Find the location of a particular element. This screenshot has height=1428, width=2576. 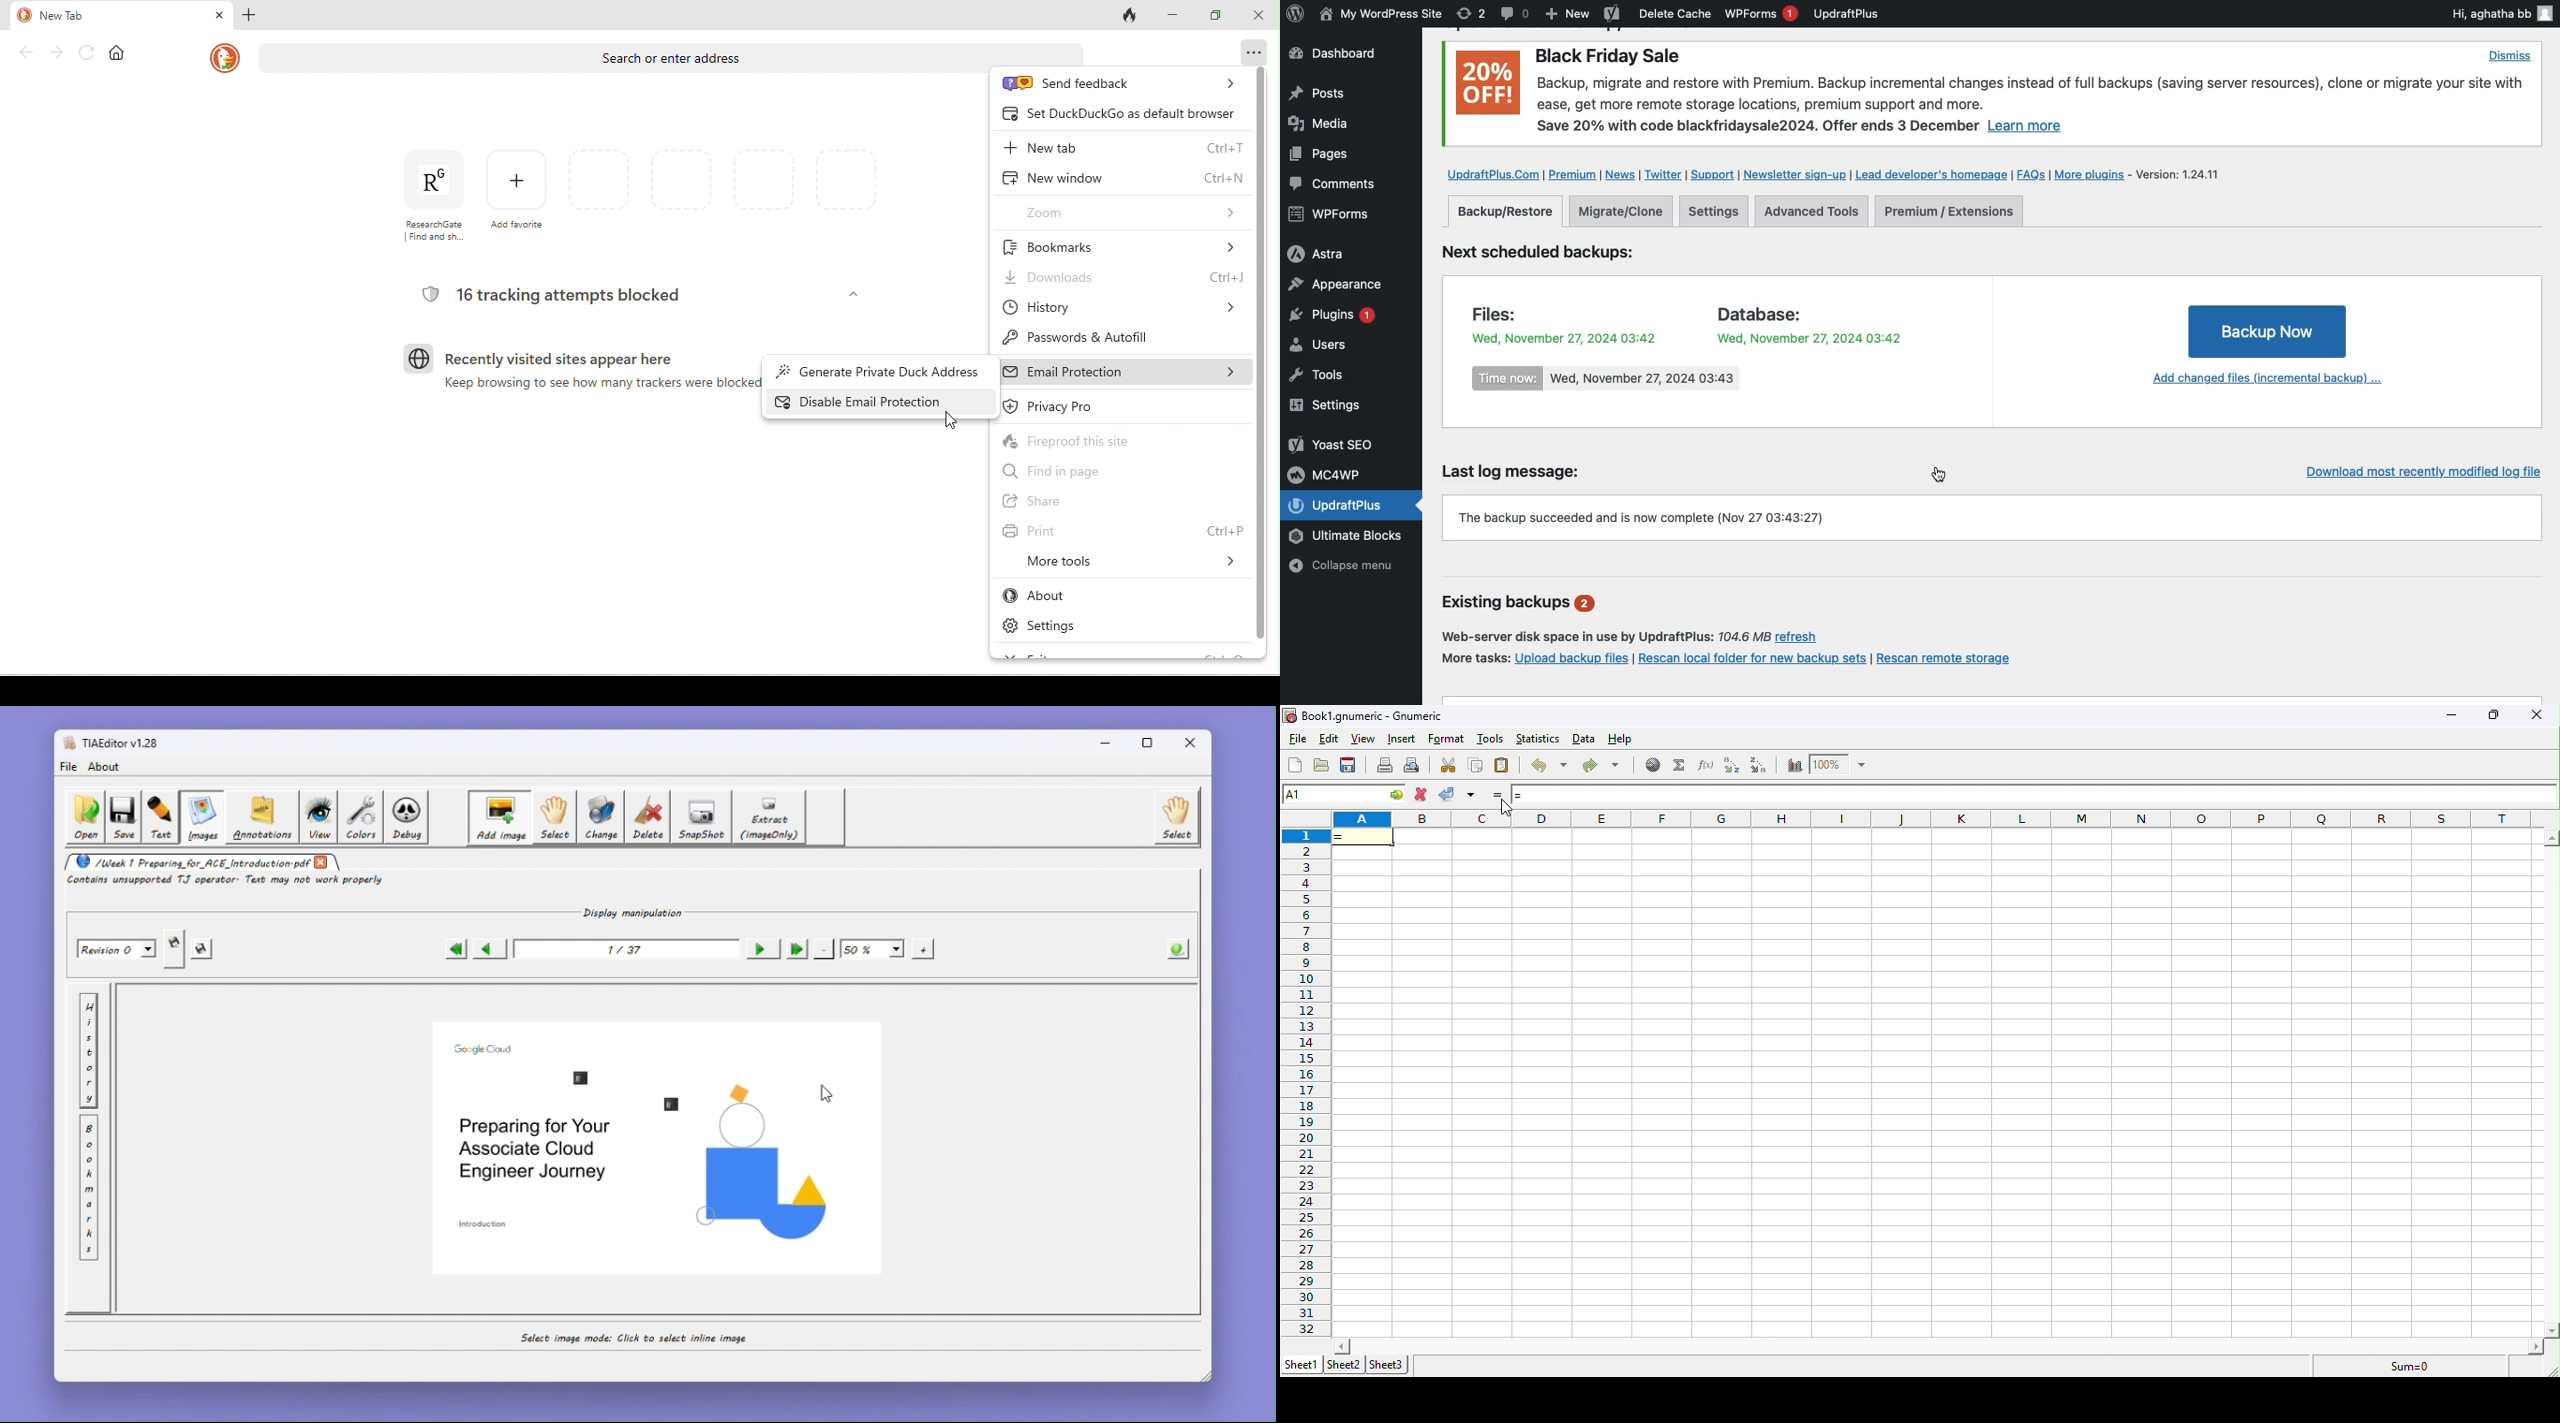

reject is located at coordinates (1457, 794).